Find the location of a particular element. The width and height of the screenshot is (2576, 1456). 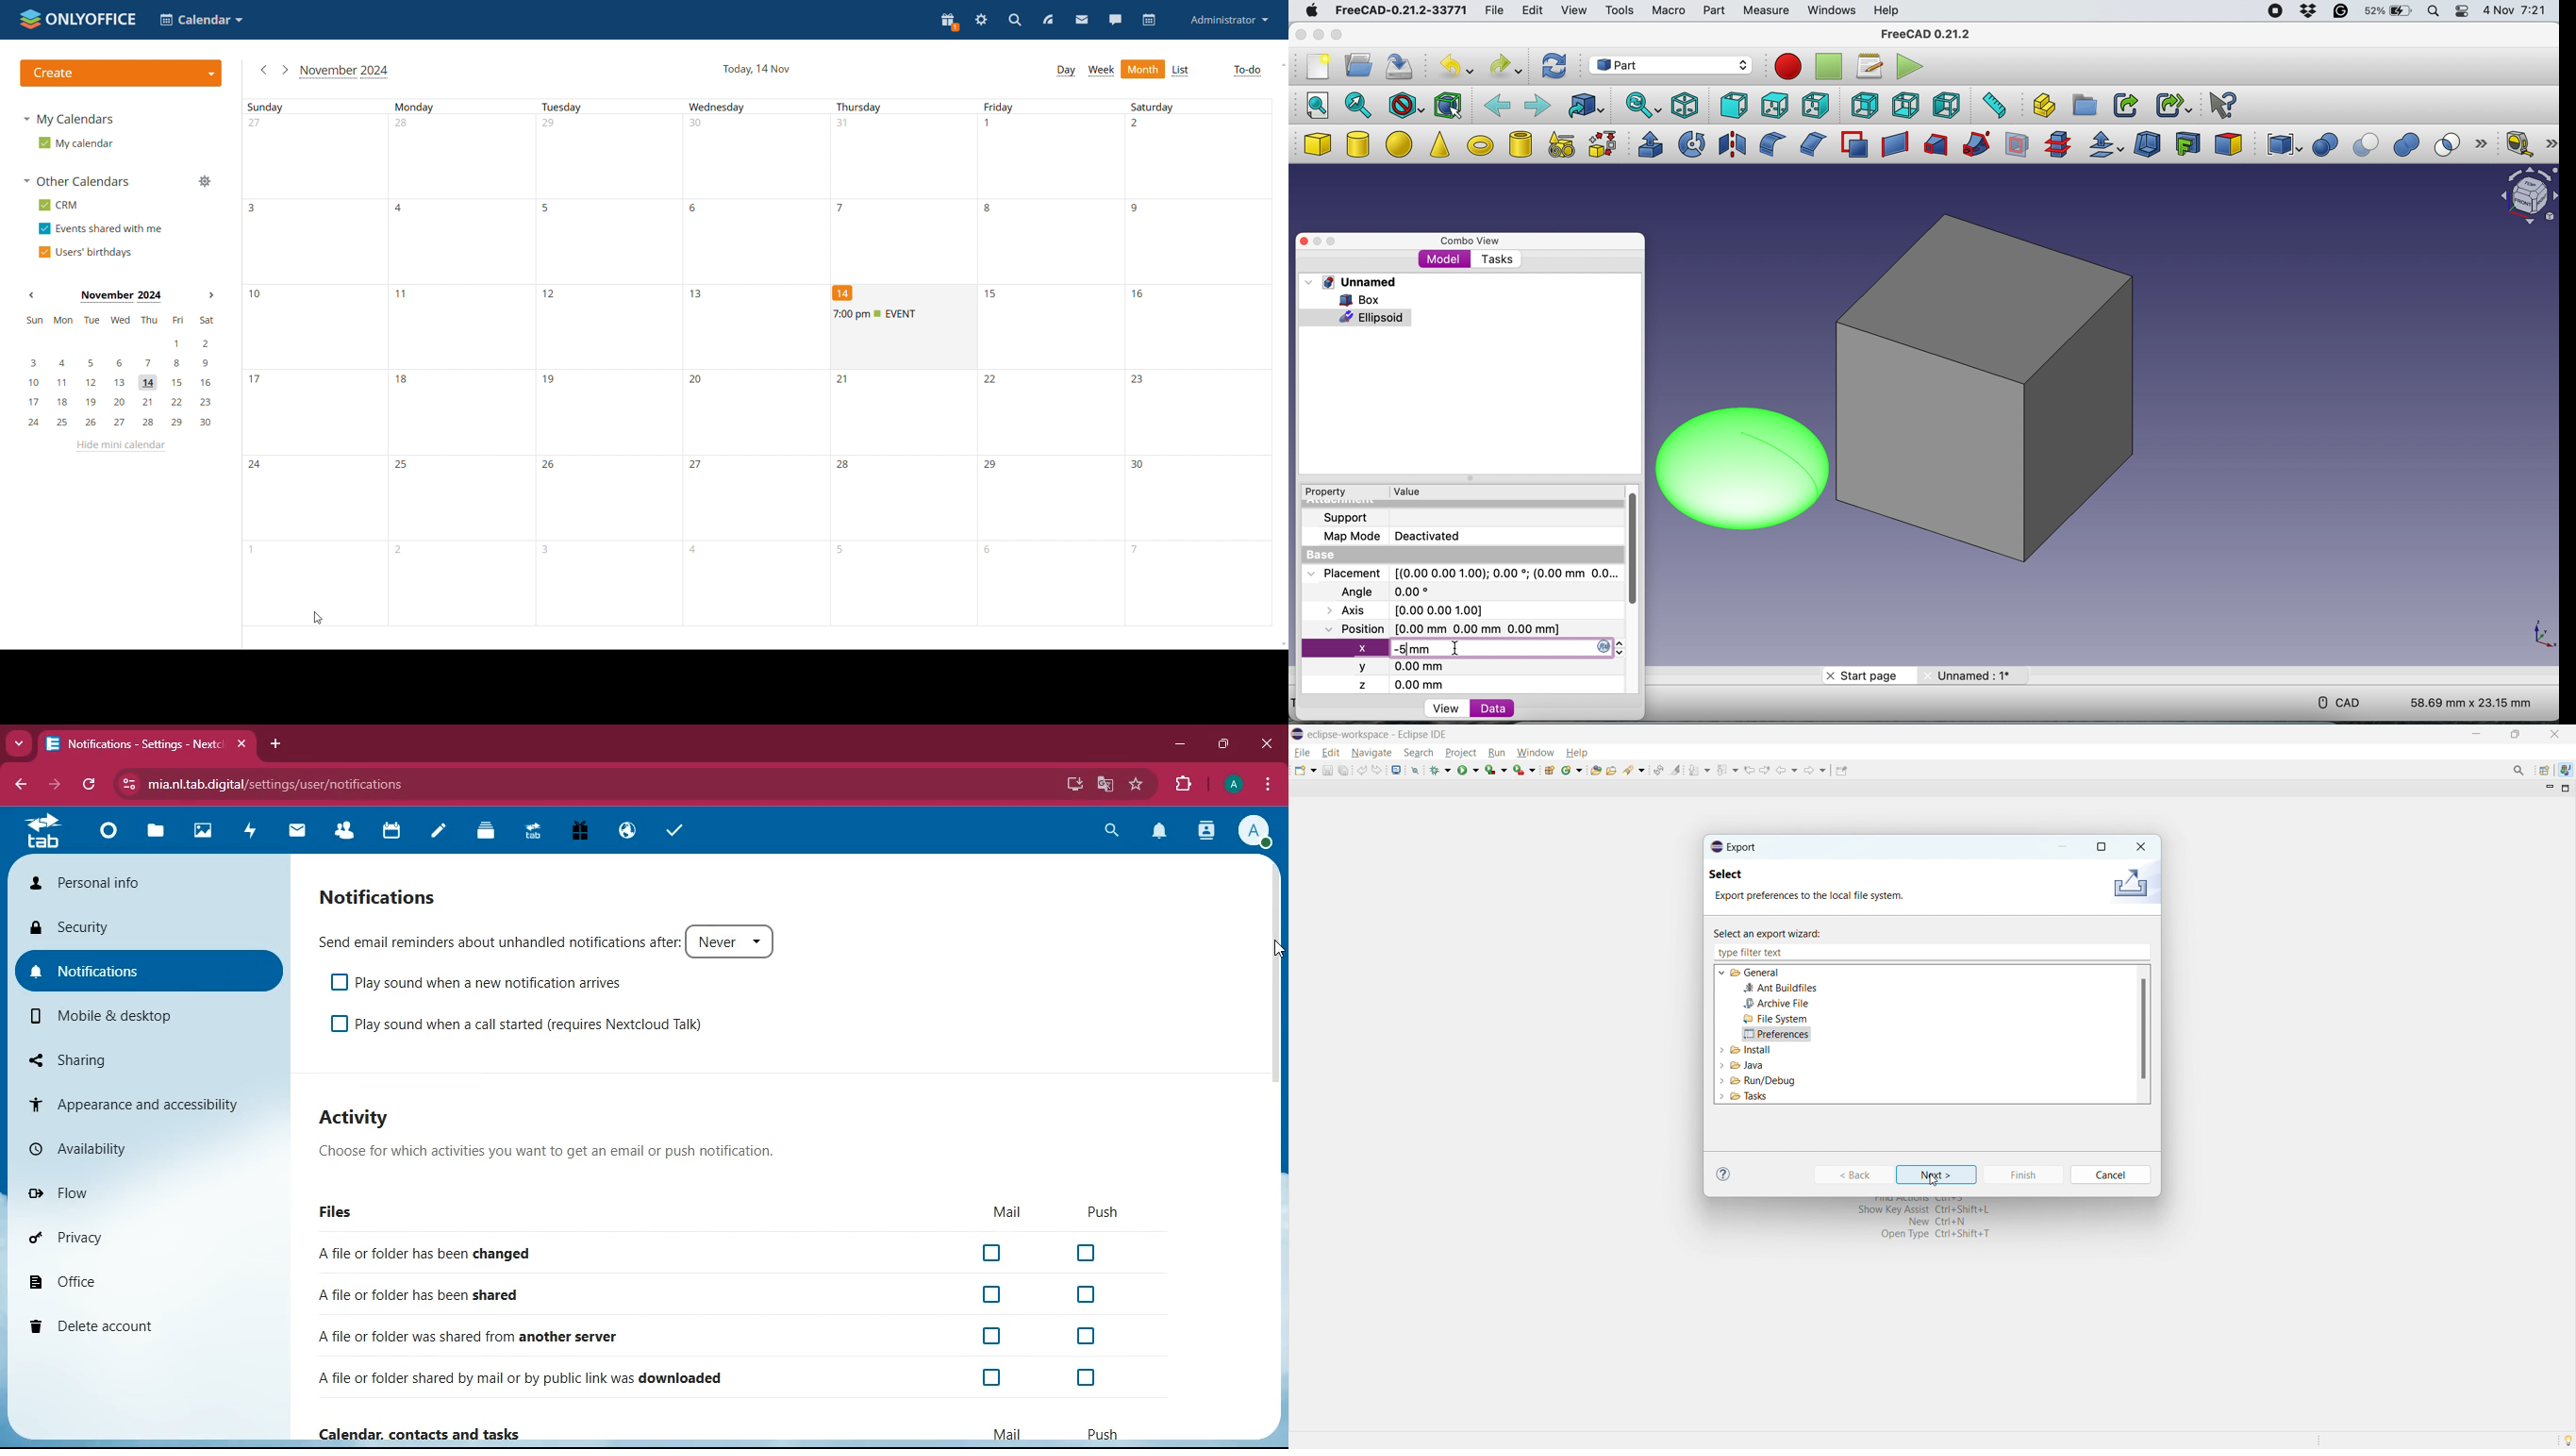

help is located at coordinates (1724, 1173).